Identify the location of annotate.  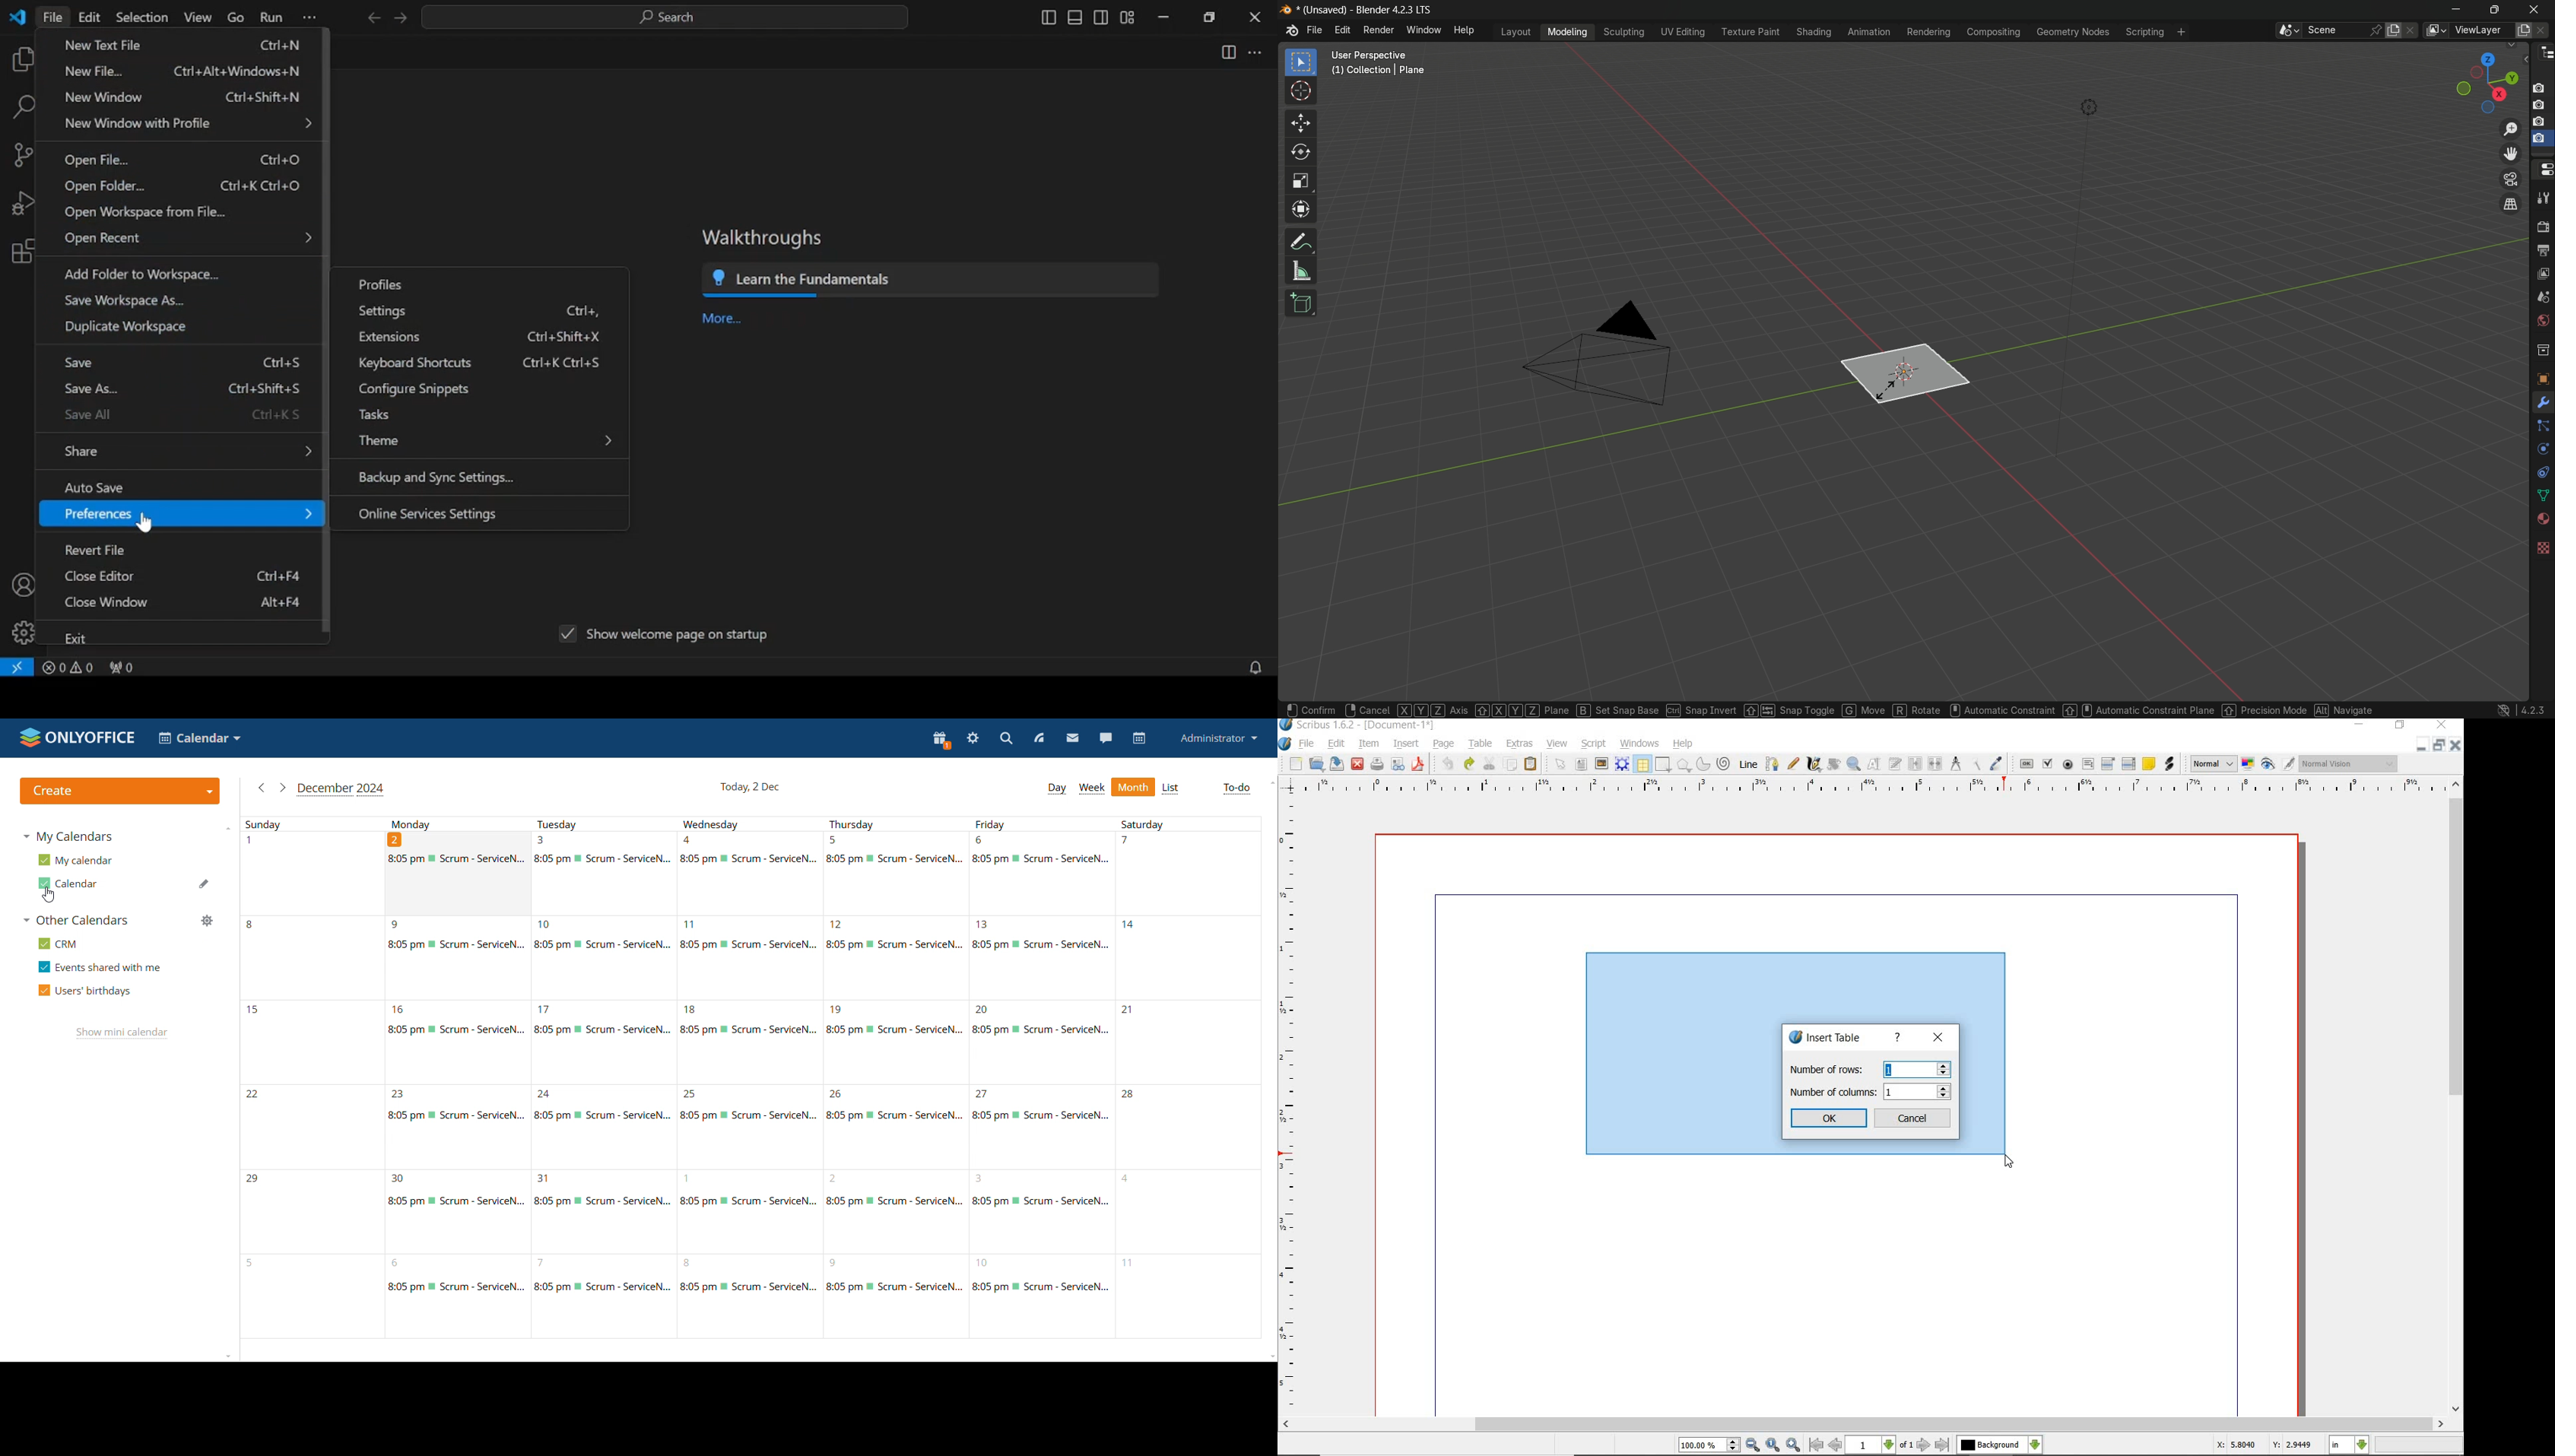
(1300, 242).